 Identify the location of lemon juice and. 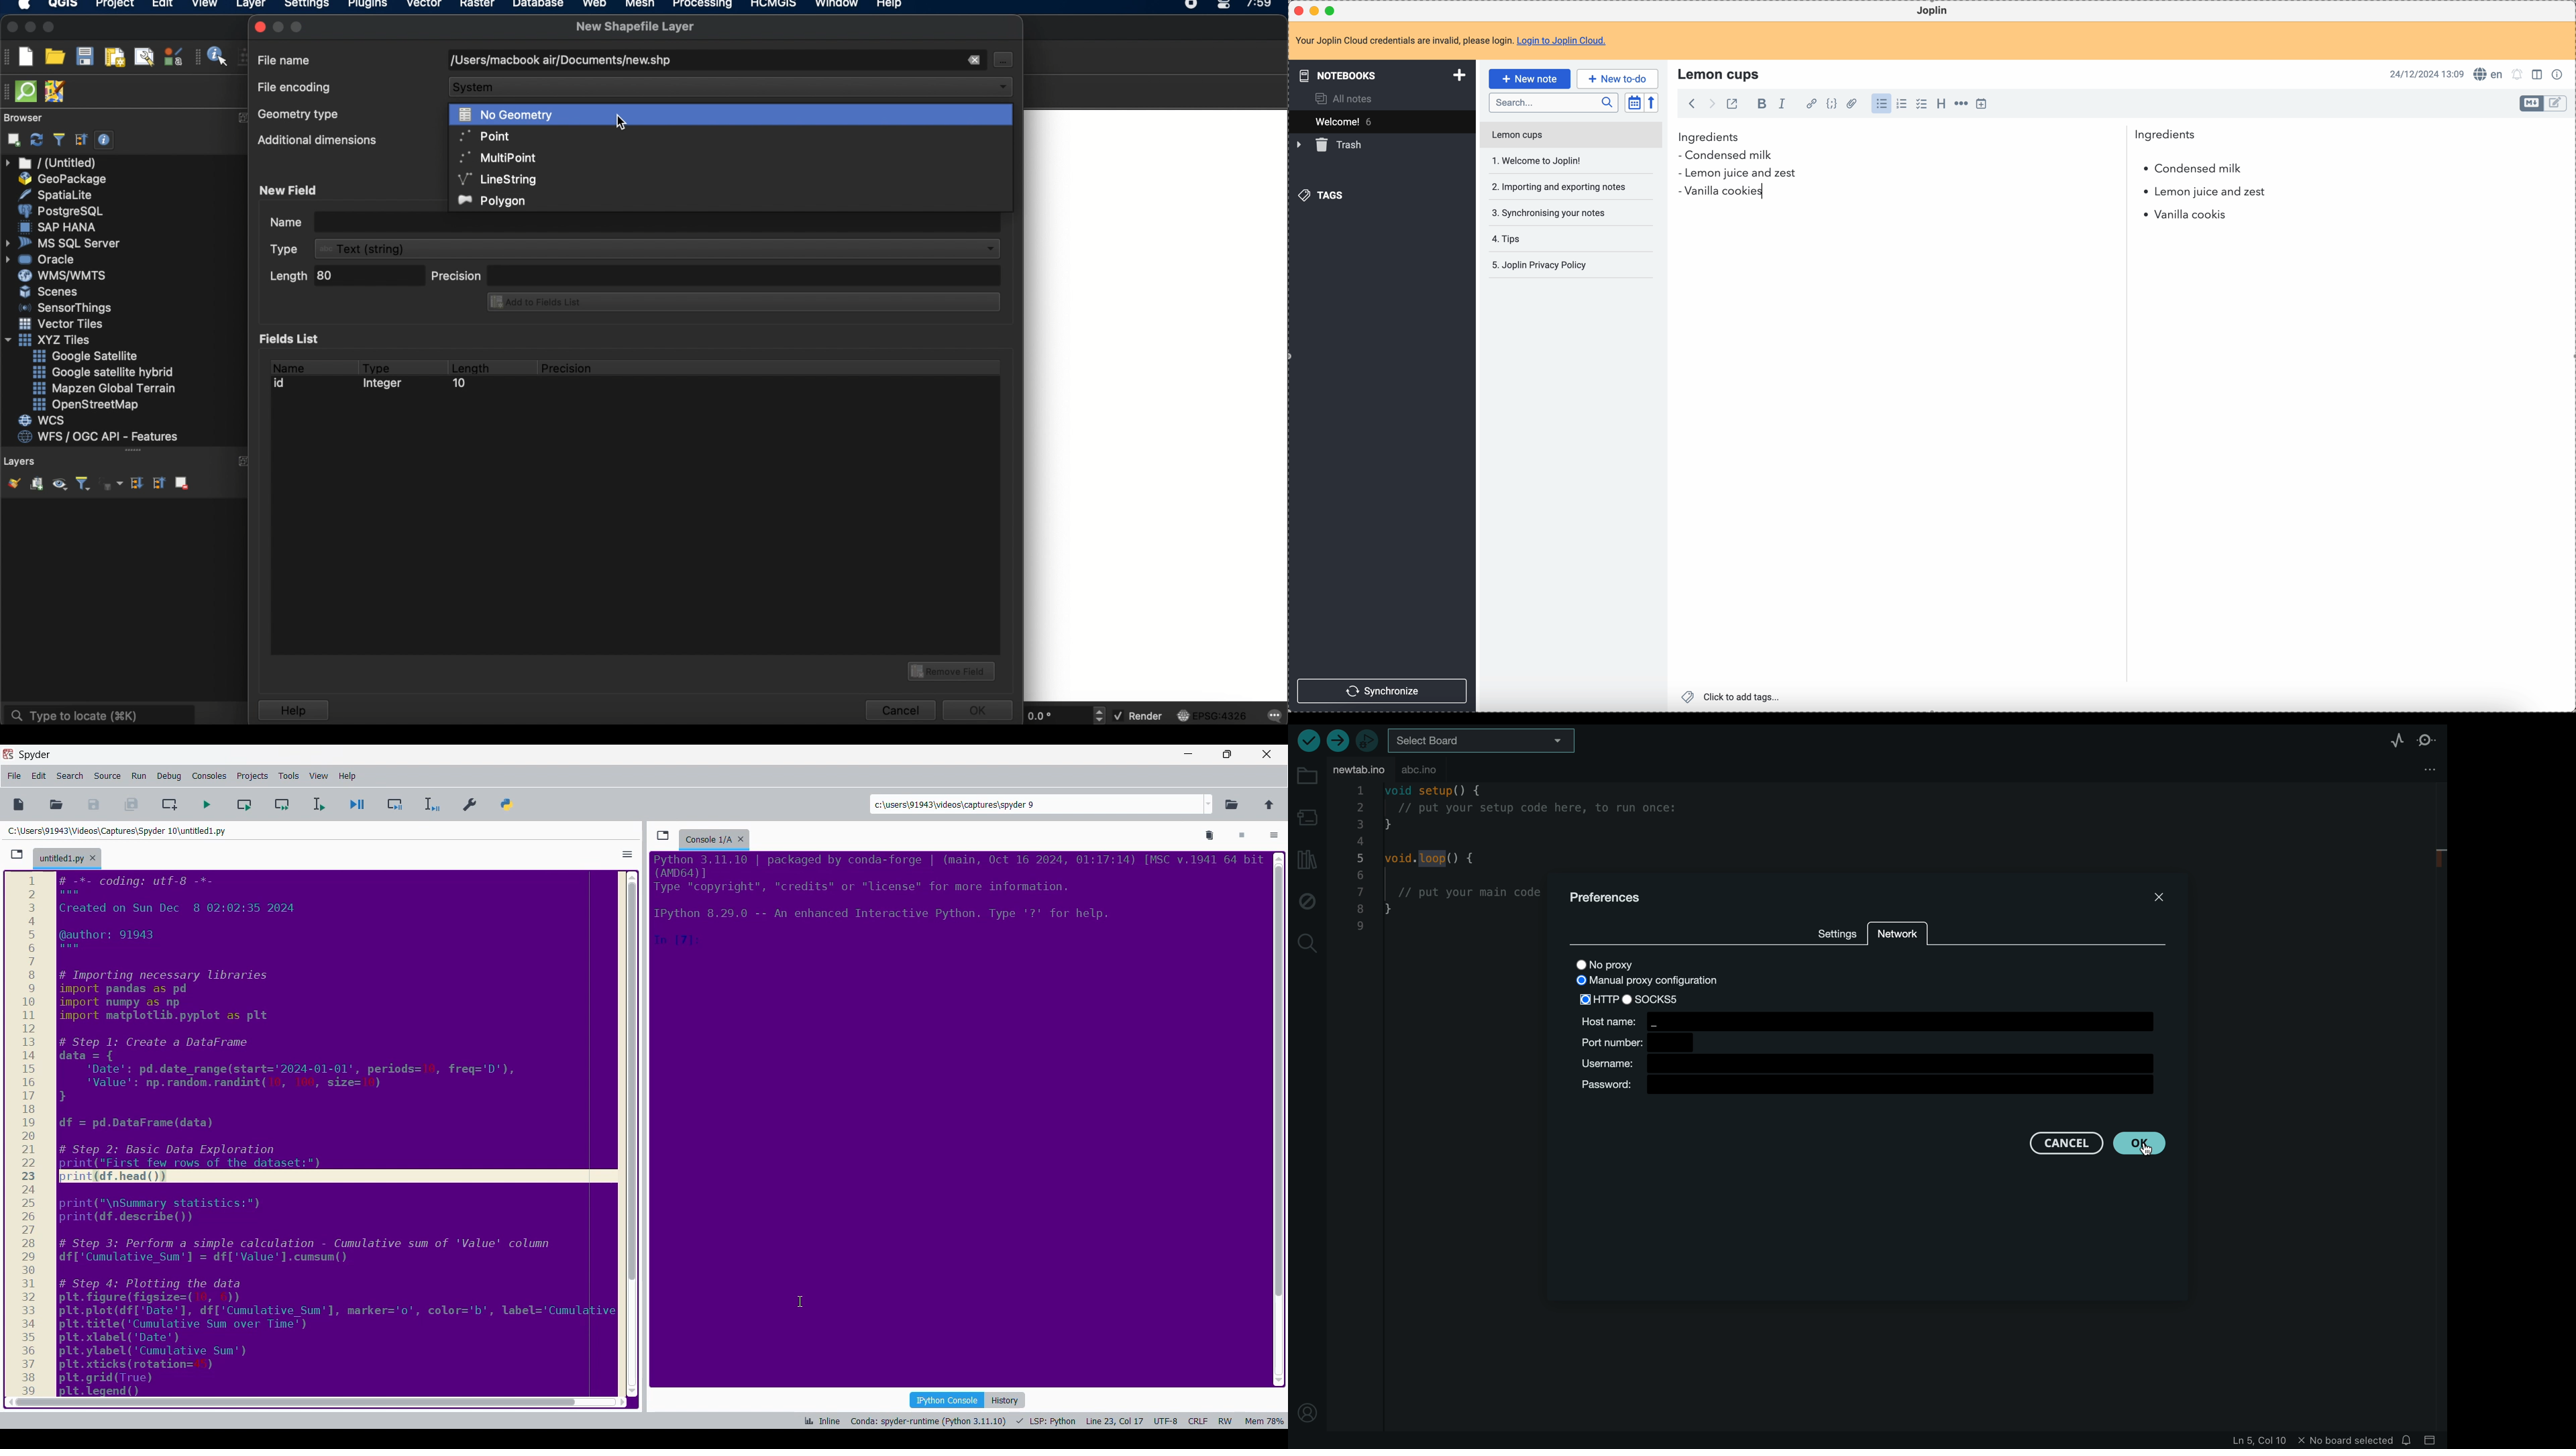
(2203, 194).